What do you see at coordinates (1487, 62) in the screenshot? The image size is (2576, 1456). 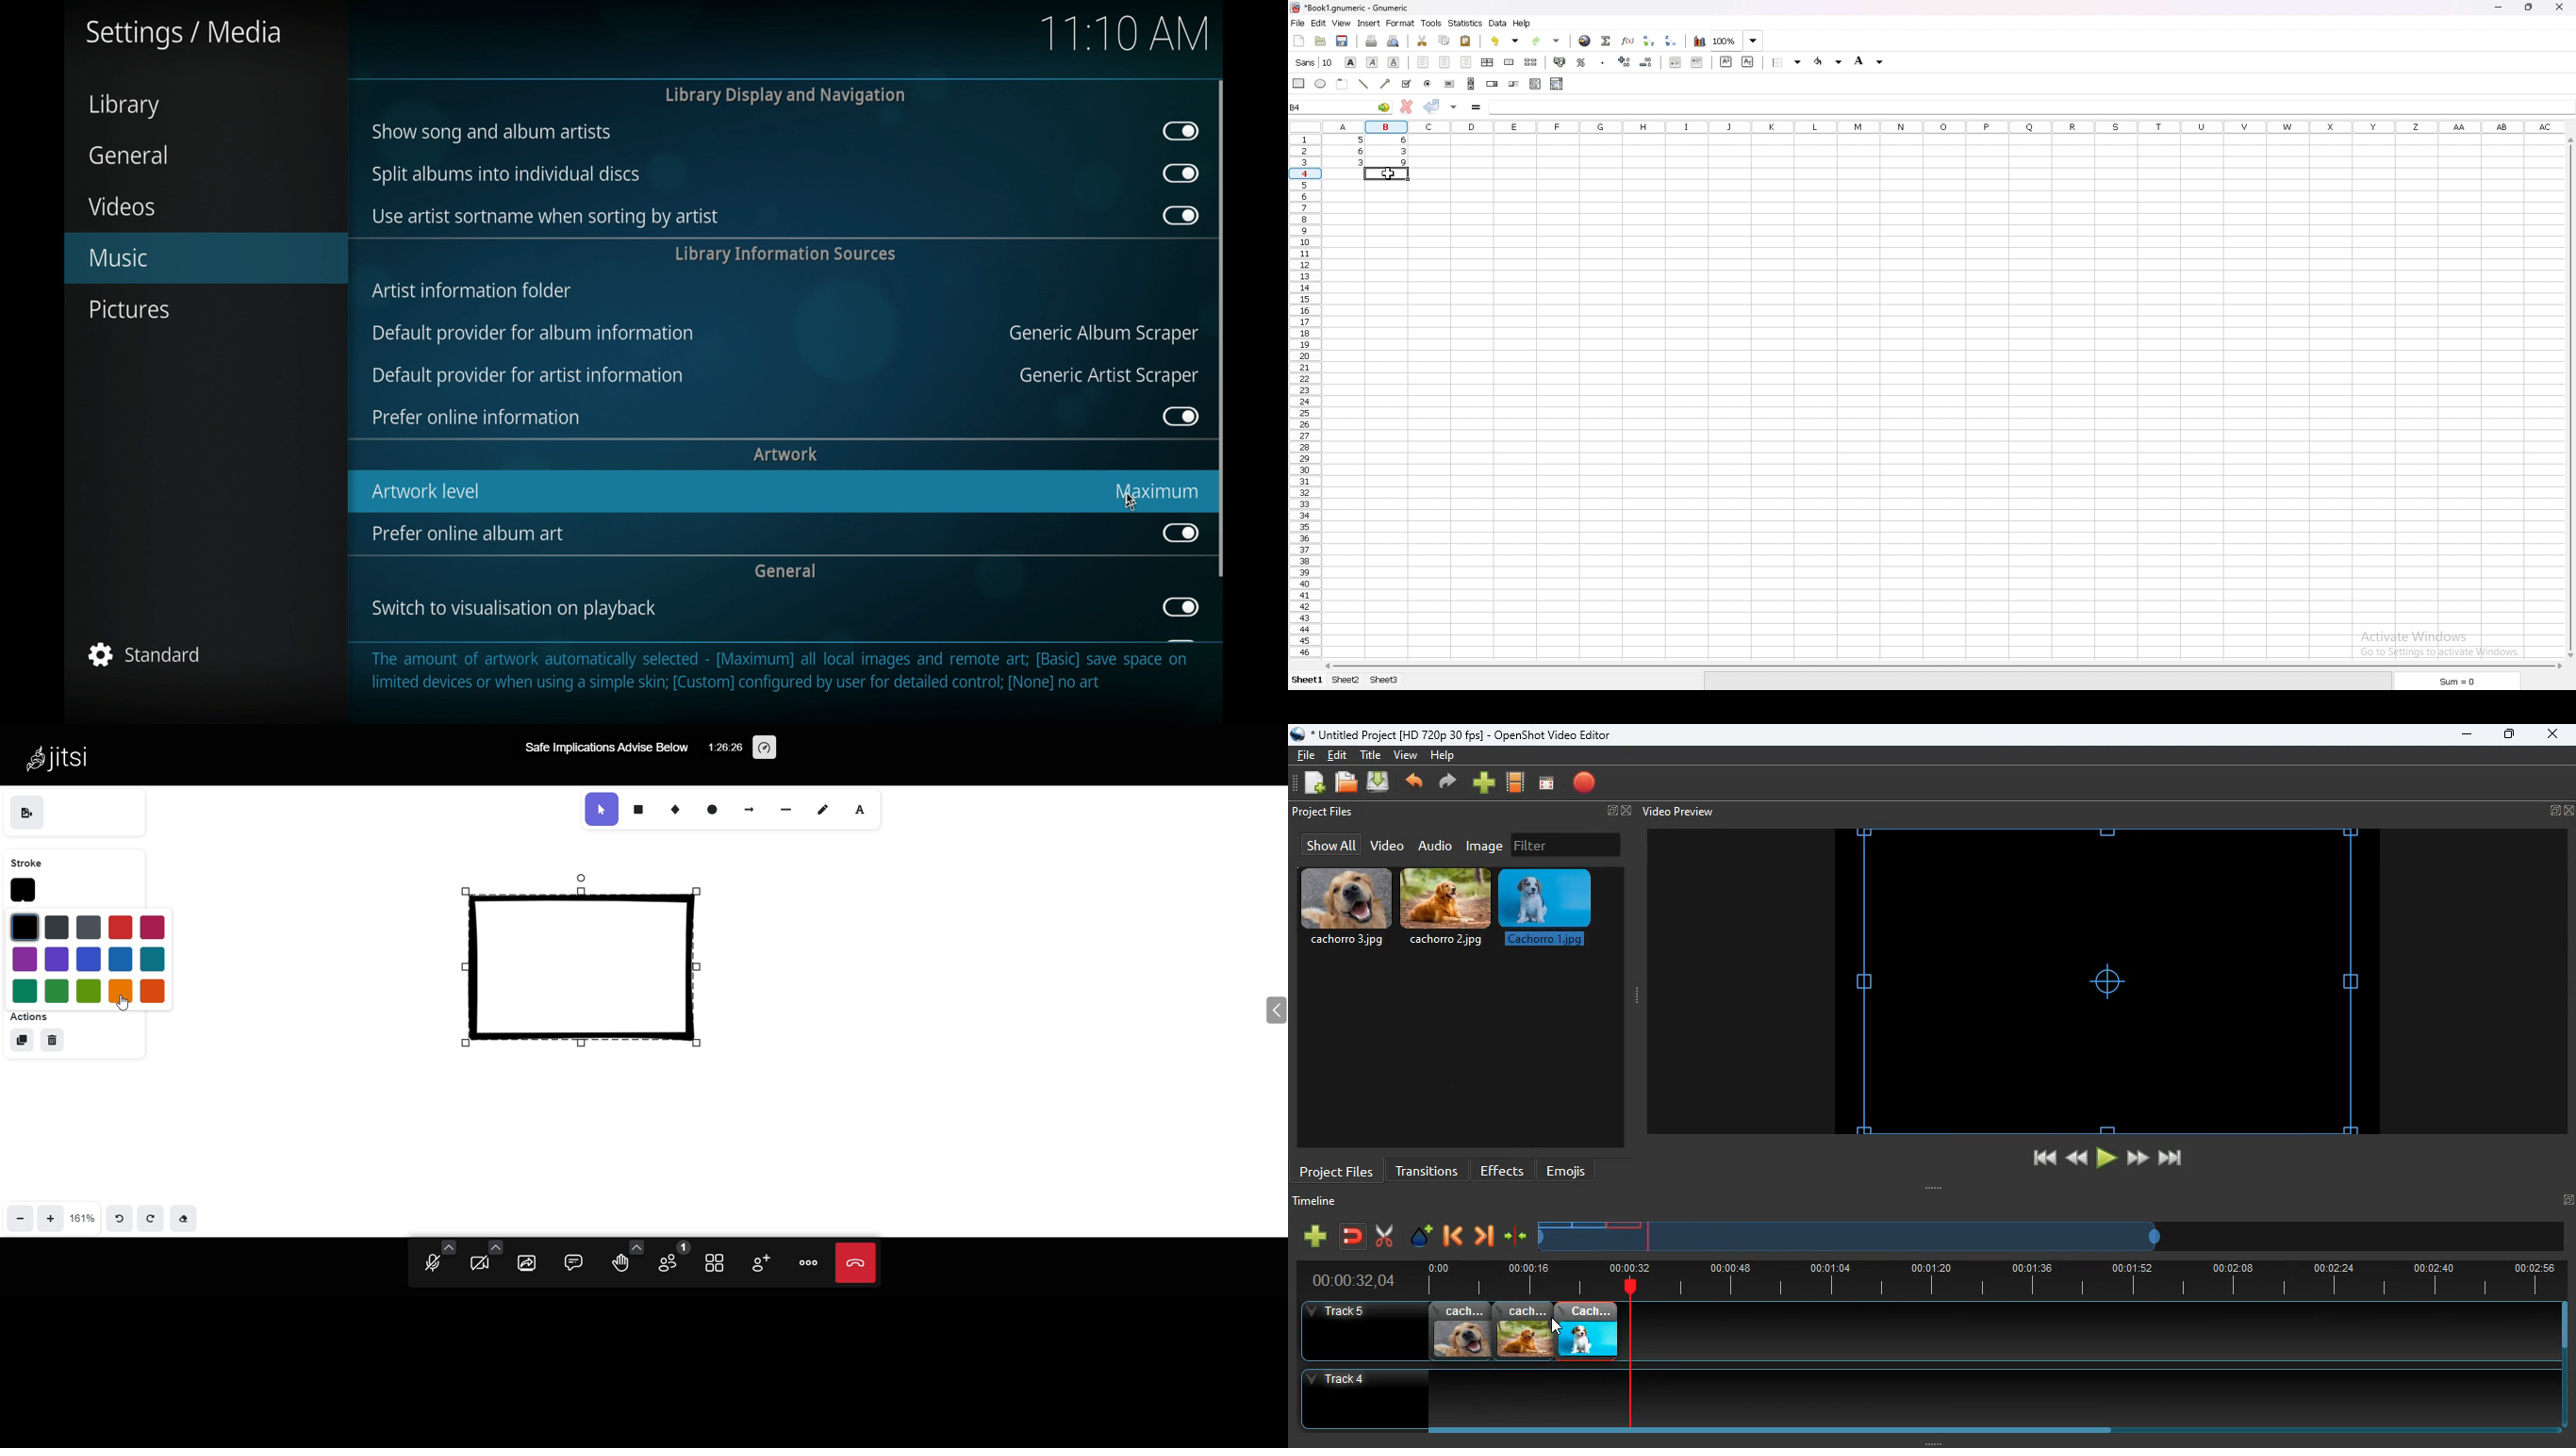 I see `center horizontally` at bounding box center [1487, 62].